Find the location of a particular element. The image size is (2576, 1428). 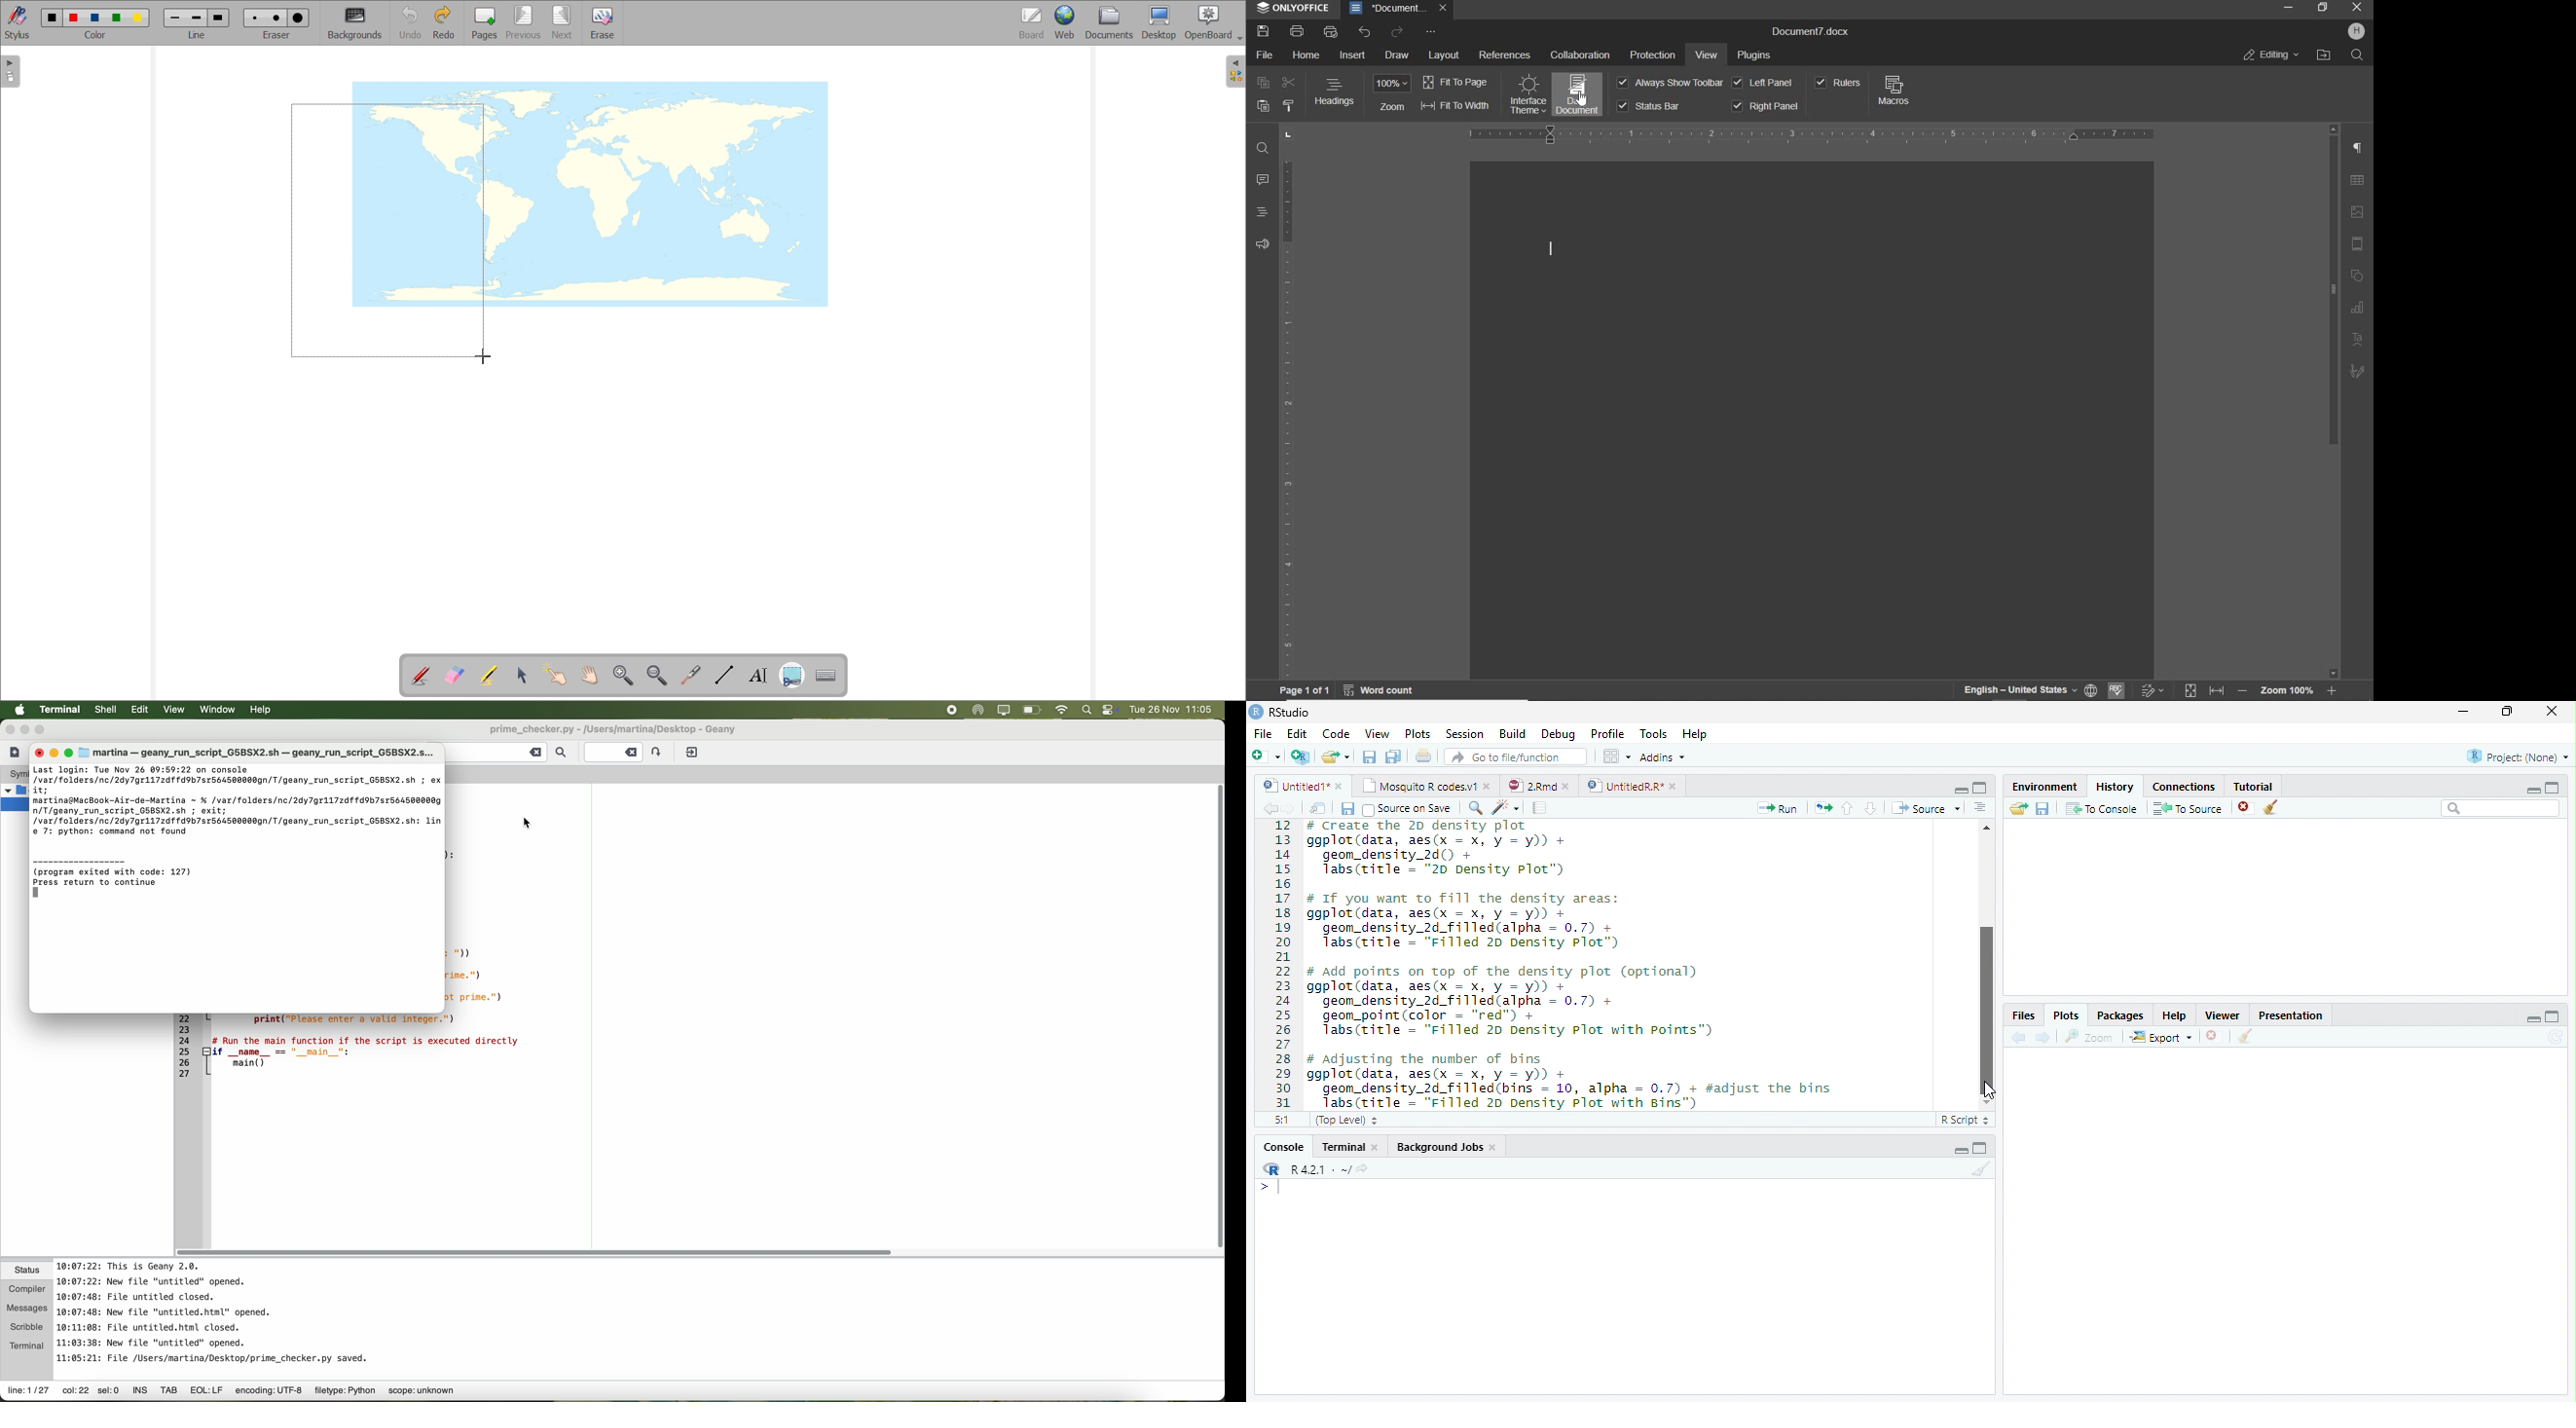

wrokspace pan is located at coordinates (1615, 756).